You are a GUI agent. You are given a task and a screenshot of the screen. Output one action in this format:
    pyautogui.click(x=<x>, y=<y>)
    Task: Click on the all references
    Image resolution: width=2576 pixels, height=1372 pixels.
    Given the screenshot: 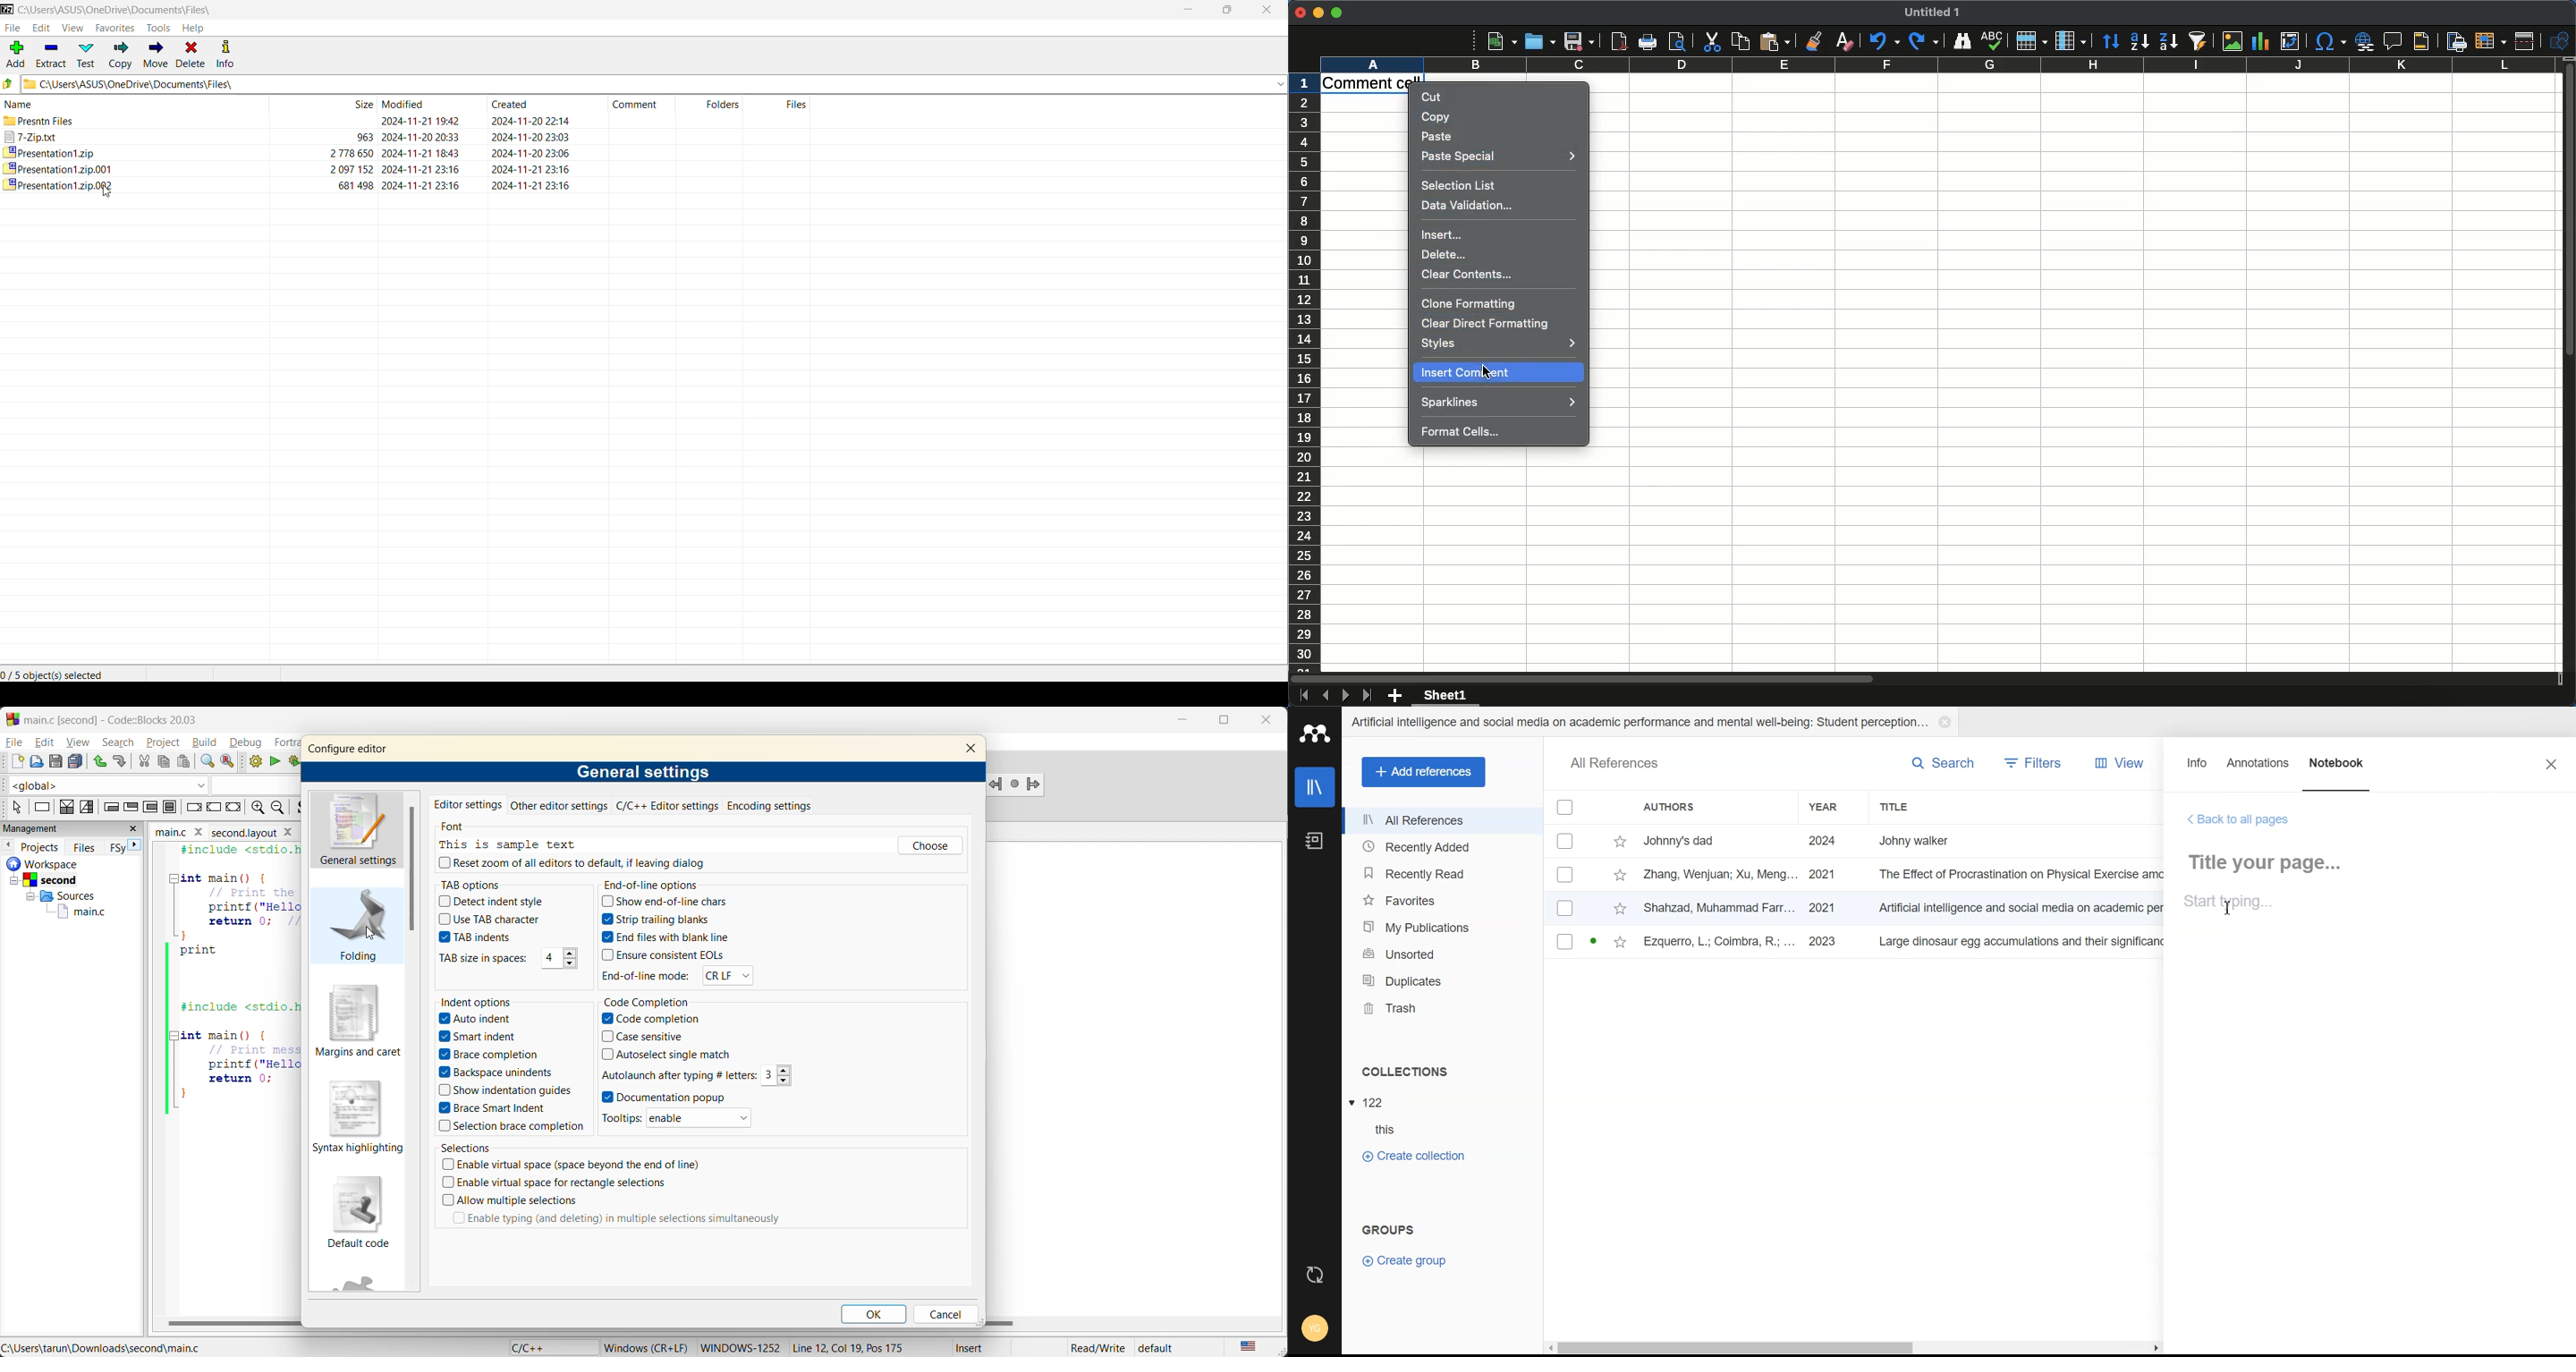 What is the action you would take?
    pyautogui.click(x=1615, y=764)
    